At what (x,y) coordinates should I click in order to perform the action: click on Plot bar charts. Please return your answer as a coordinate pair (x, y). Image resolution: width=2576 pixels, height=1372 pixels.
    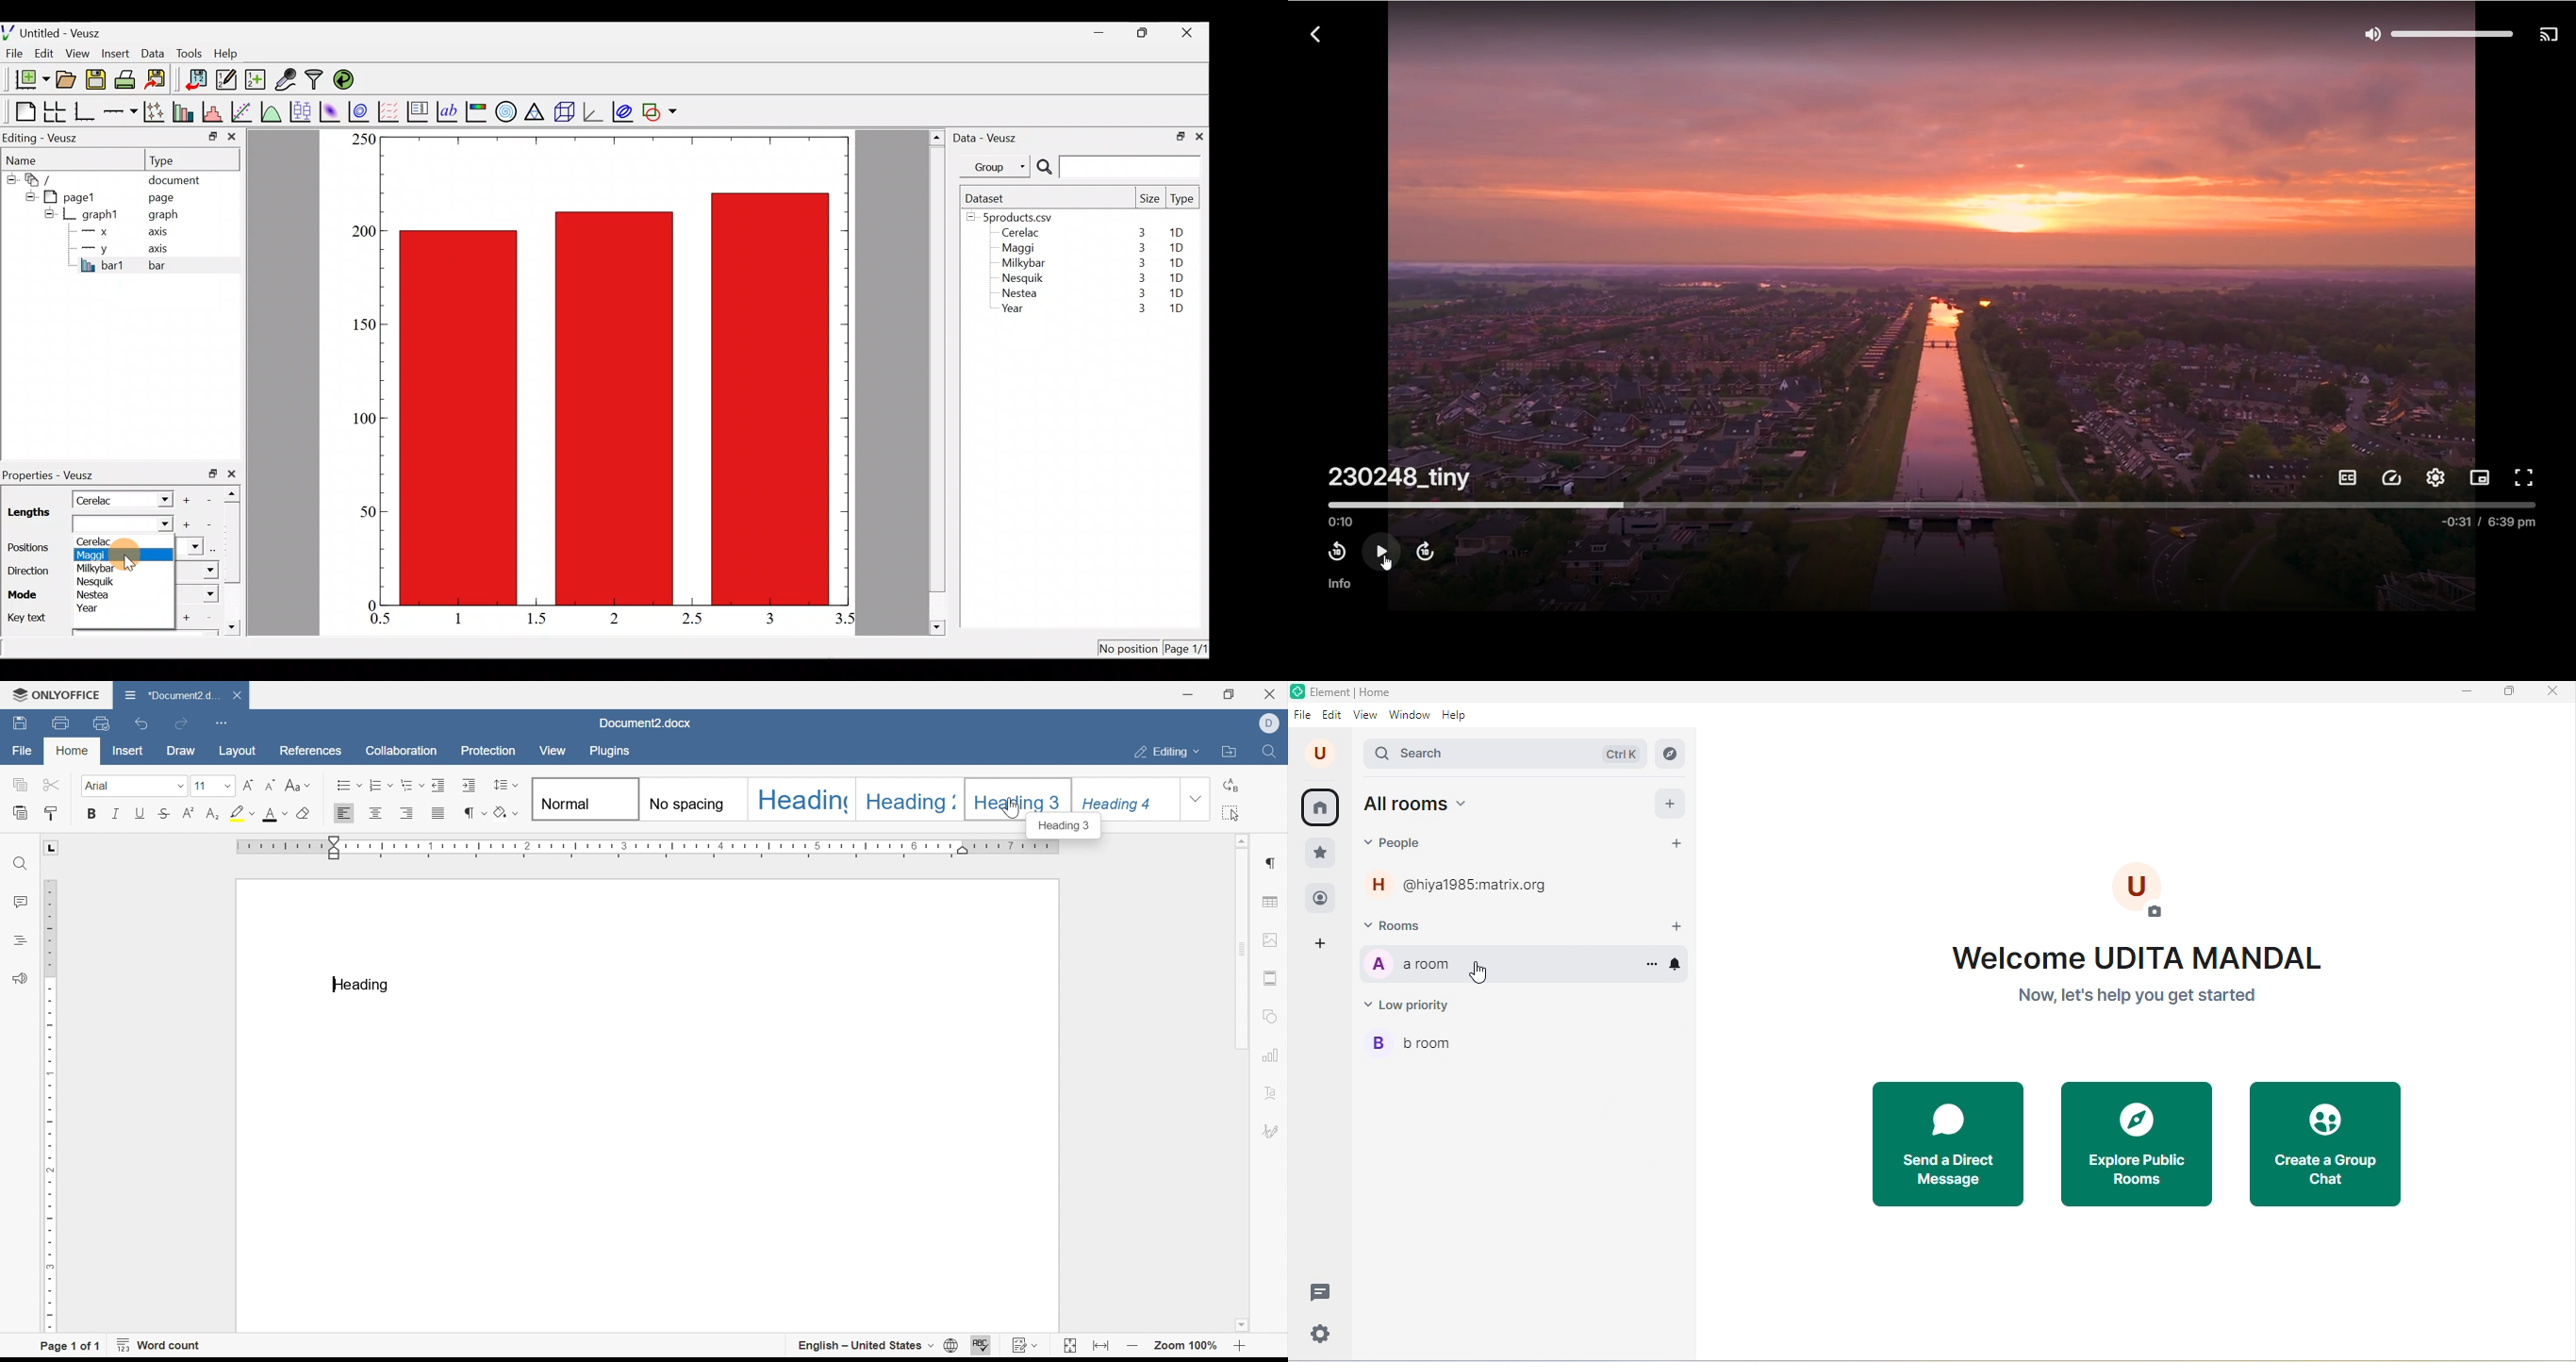
    Looking at the image, I should click on (185, 110).